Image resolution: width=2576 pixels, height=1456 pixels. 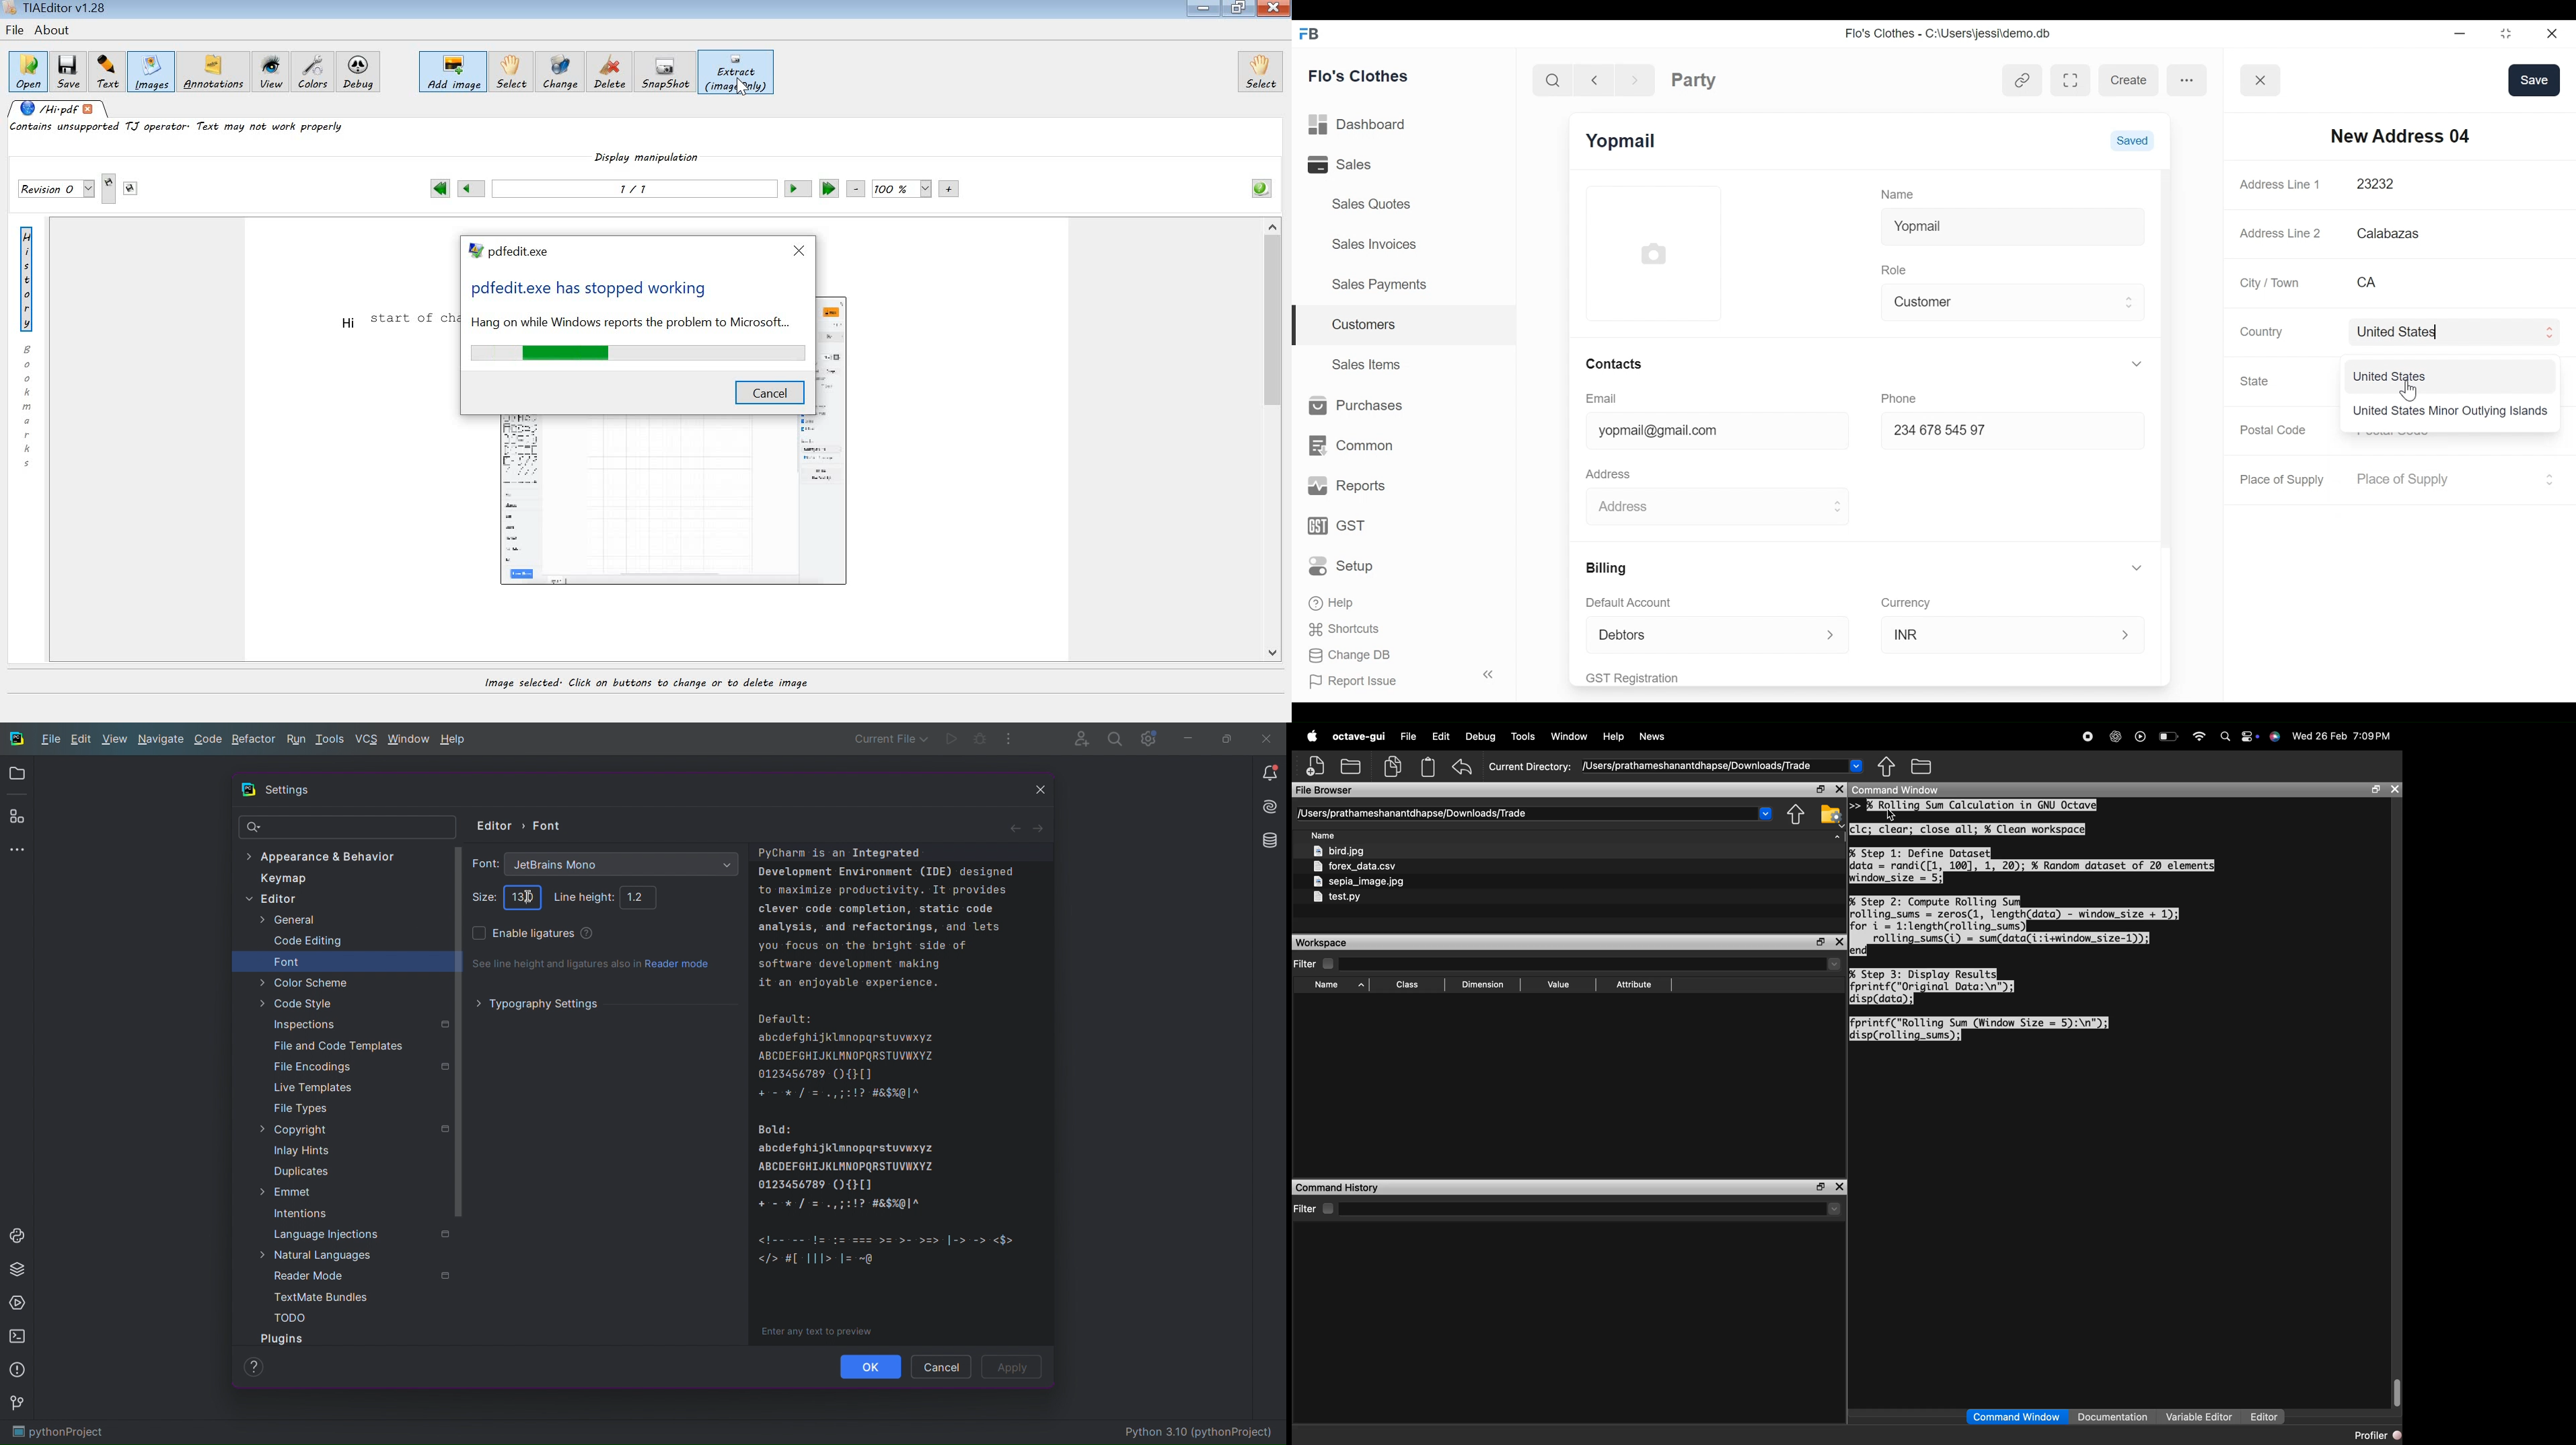 What do you see at coordinates (649, 161) in the screenshot?
I see `display manipulation` at bounding box center [649, 161].